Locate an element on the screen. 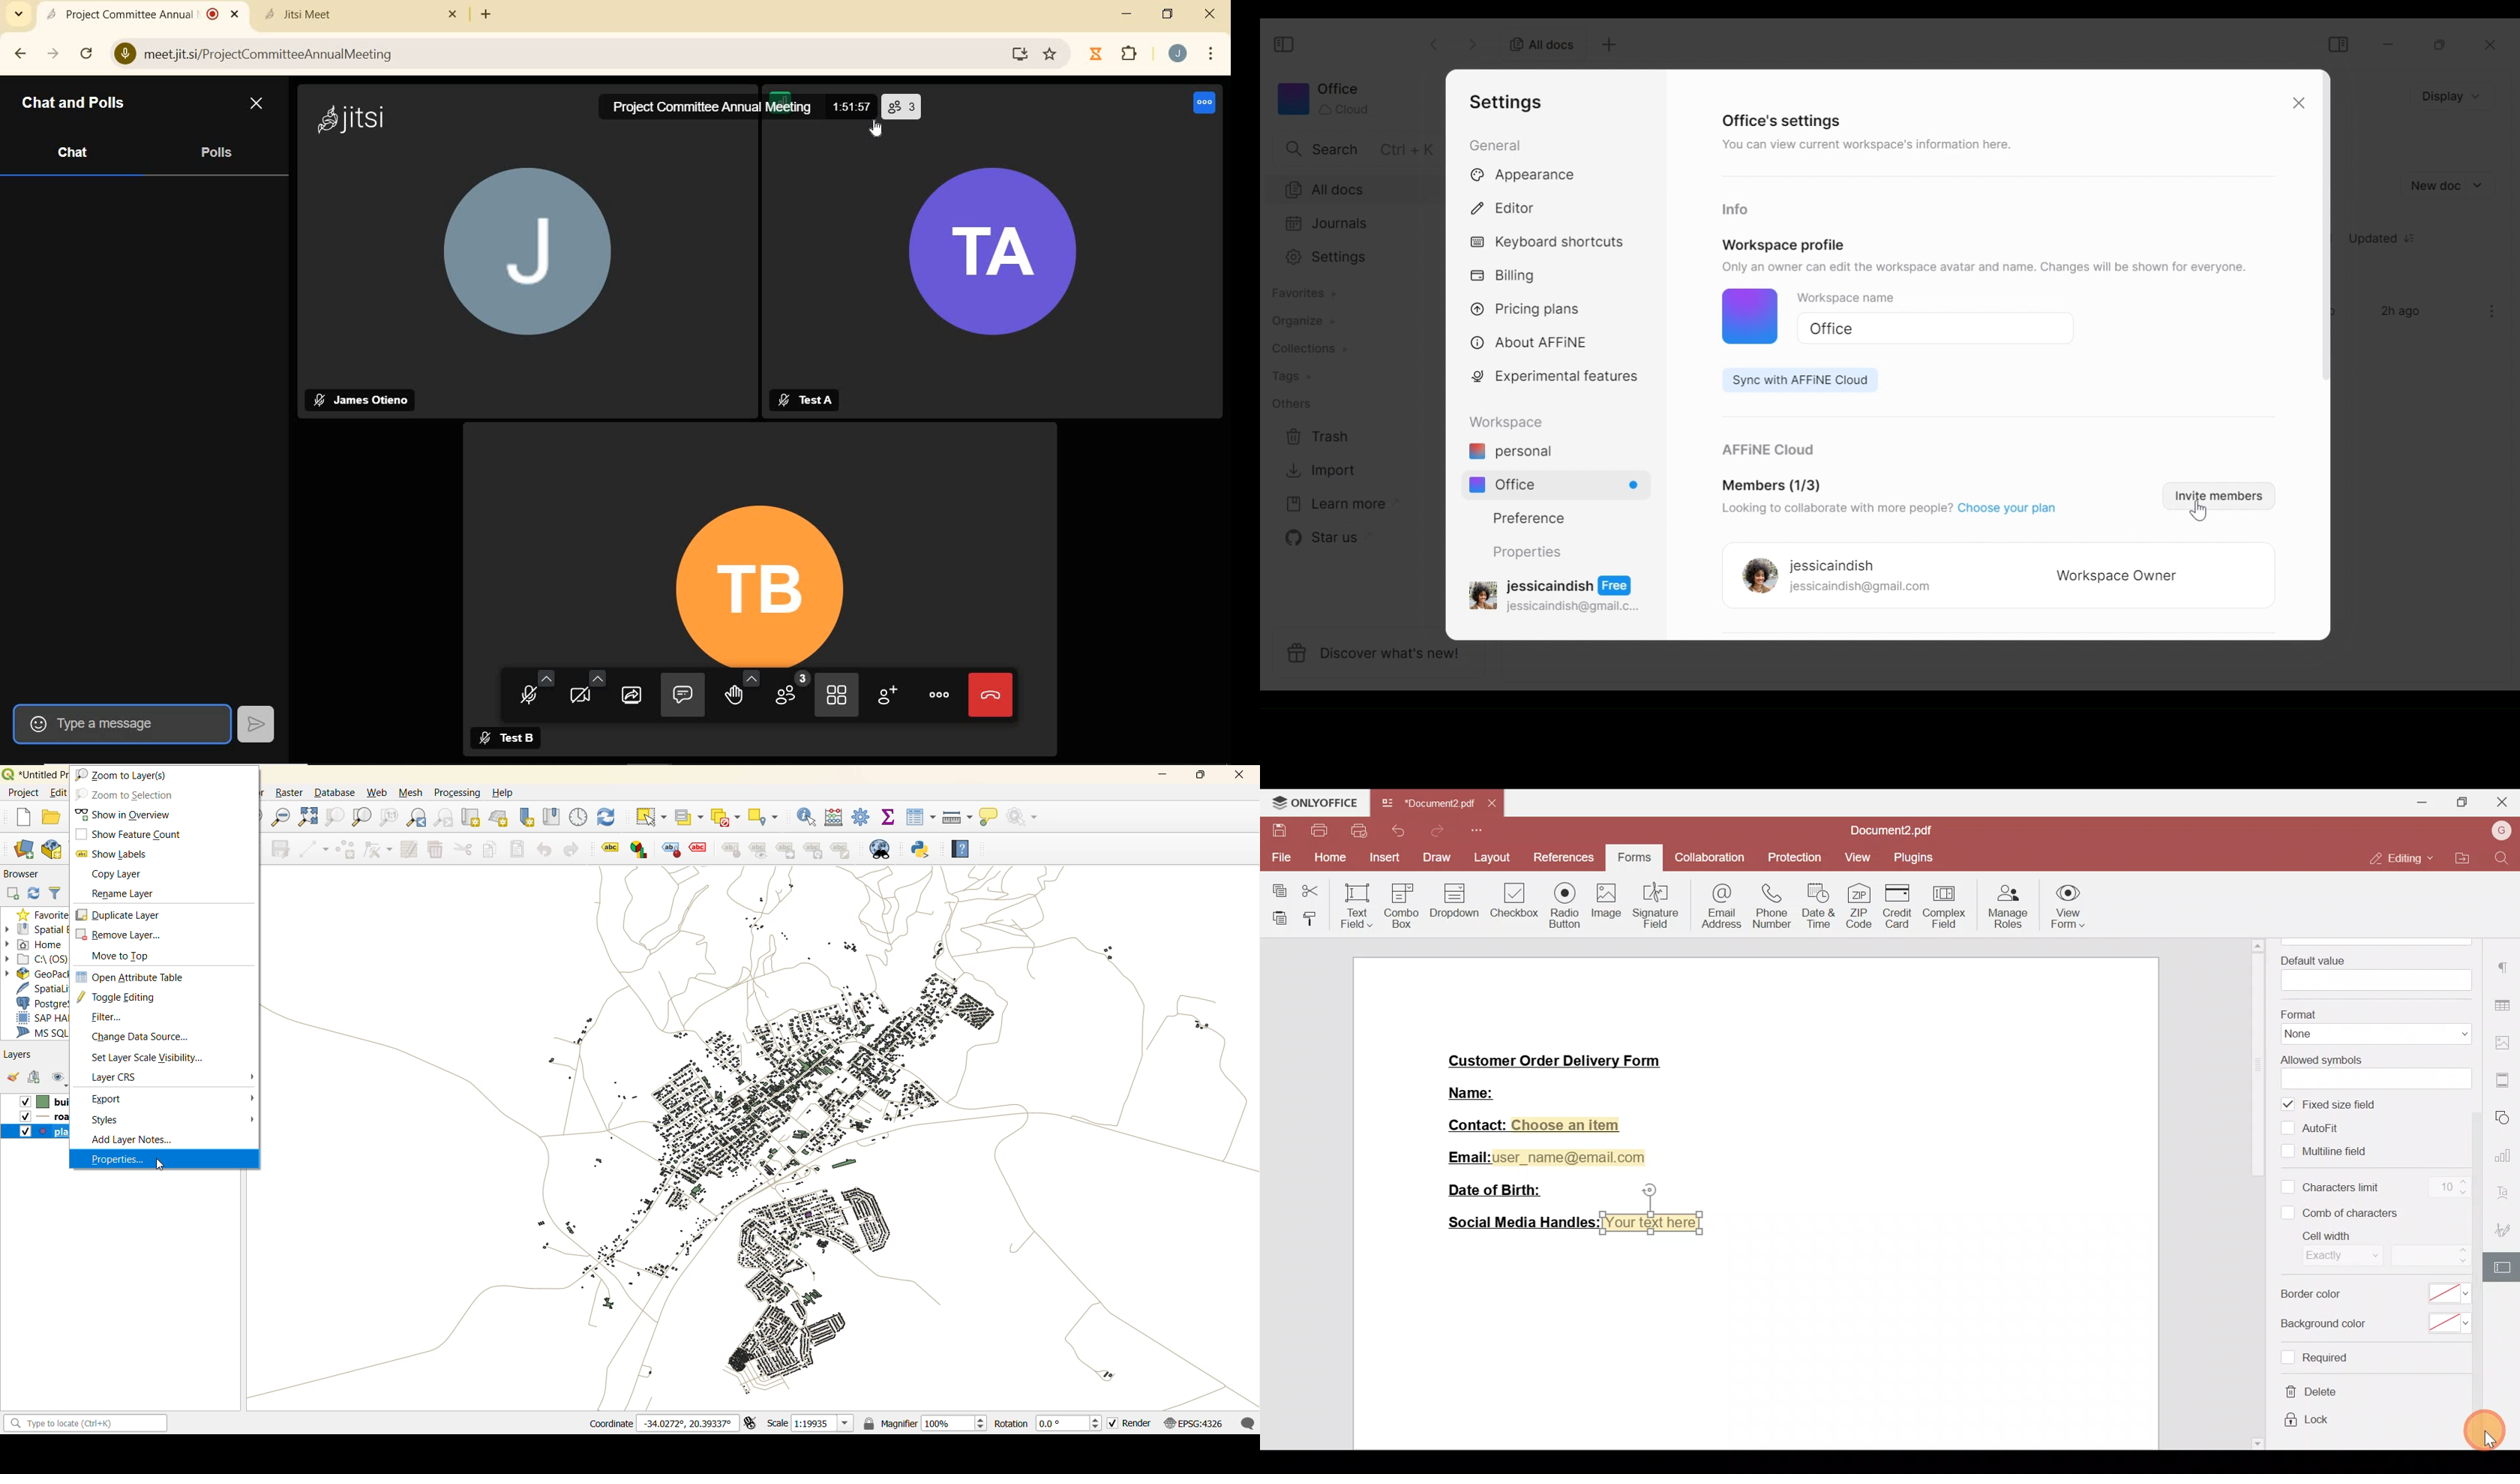 The width and height of the screenshot is (2520, 1484). open chat is located at coordinates (683, 695).